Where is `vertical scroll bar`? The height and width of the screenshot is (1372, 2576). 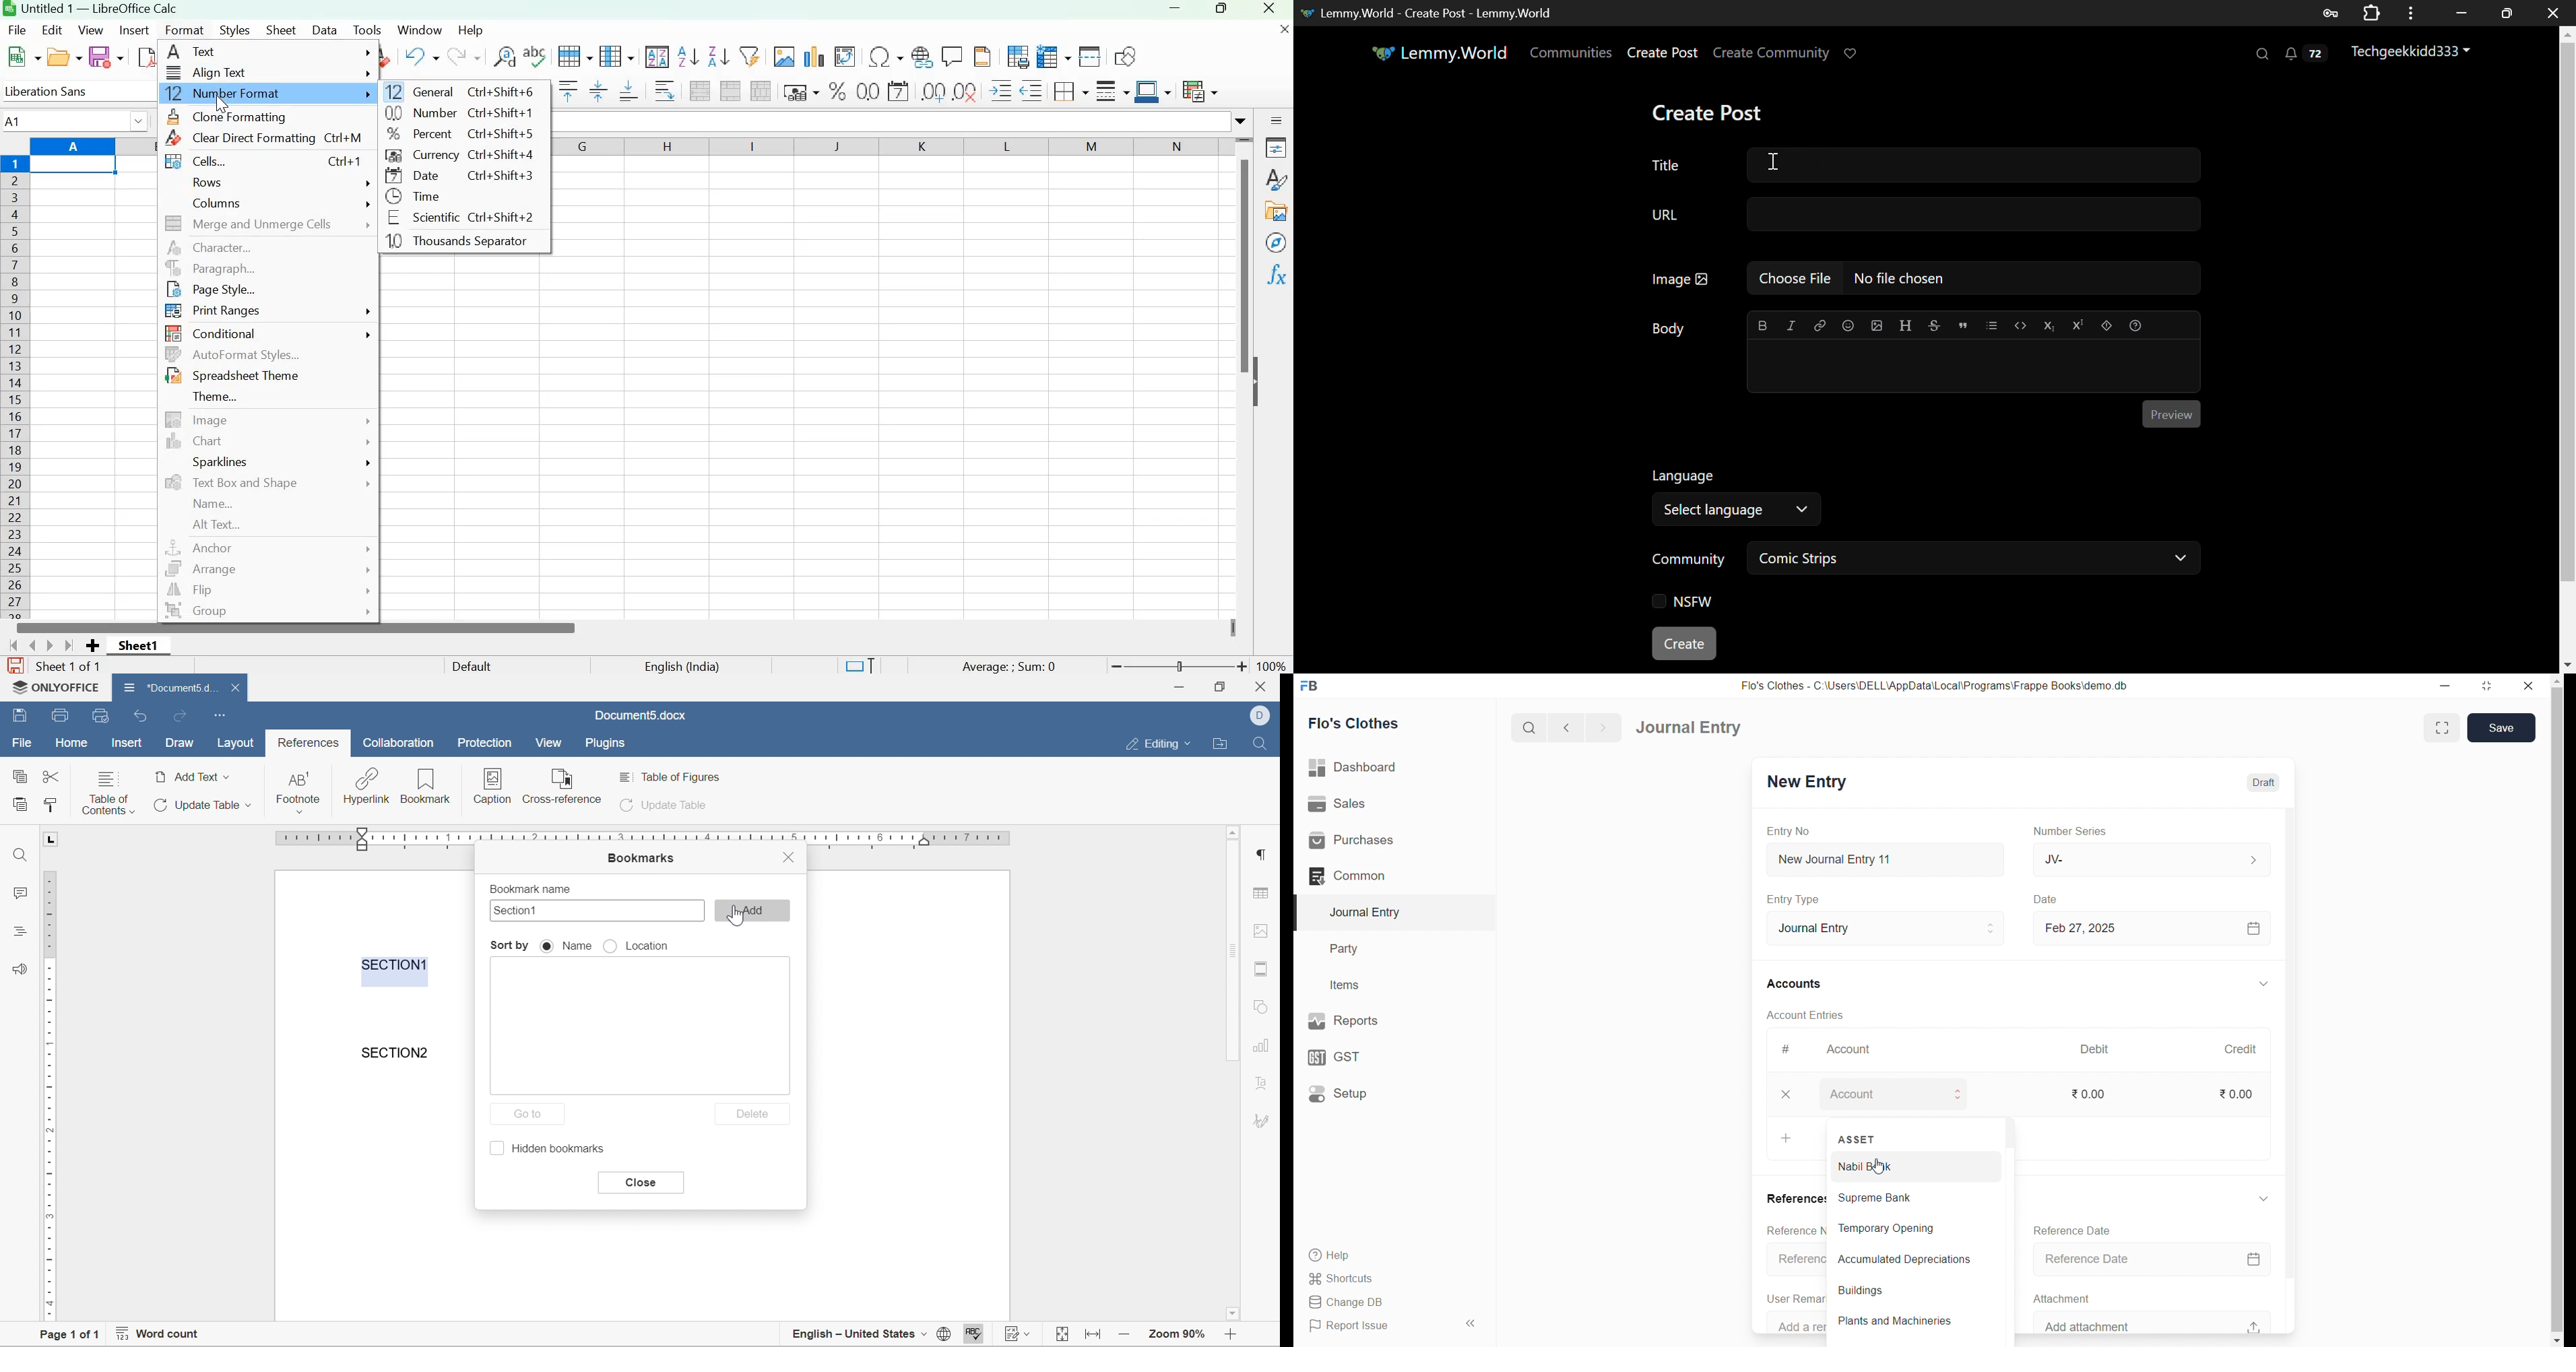 vertical scroll bar is located at coordinates (2007, 1227).